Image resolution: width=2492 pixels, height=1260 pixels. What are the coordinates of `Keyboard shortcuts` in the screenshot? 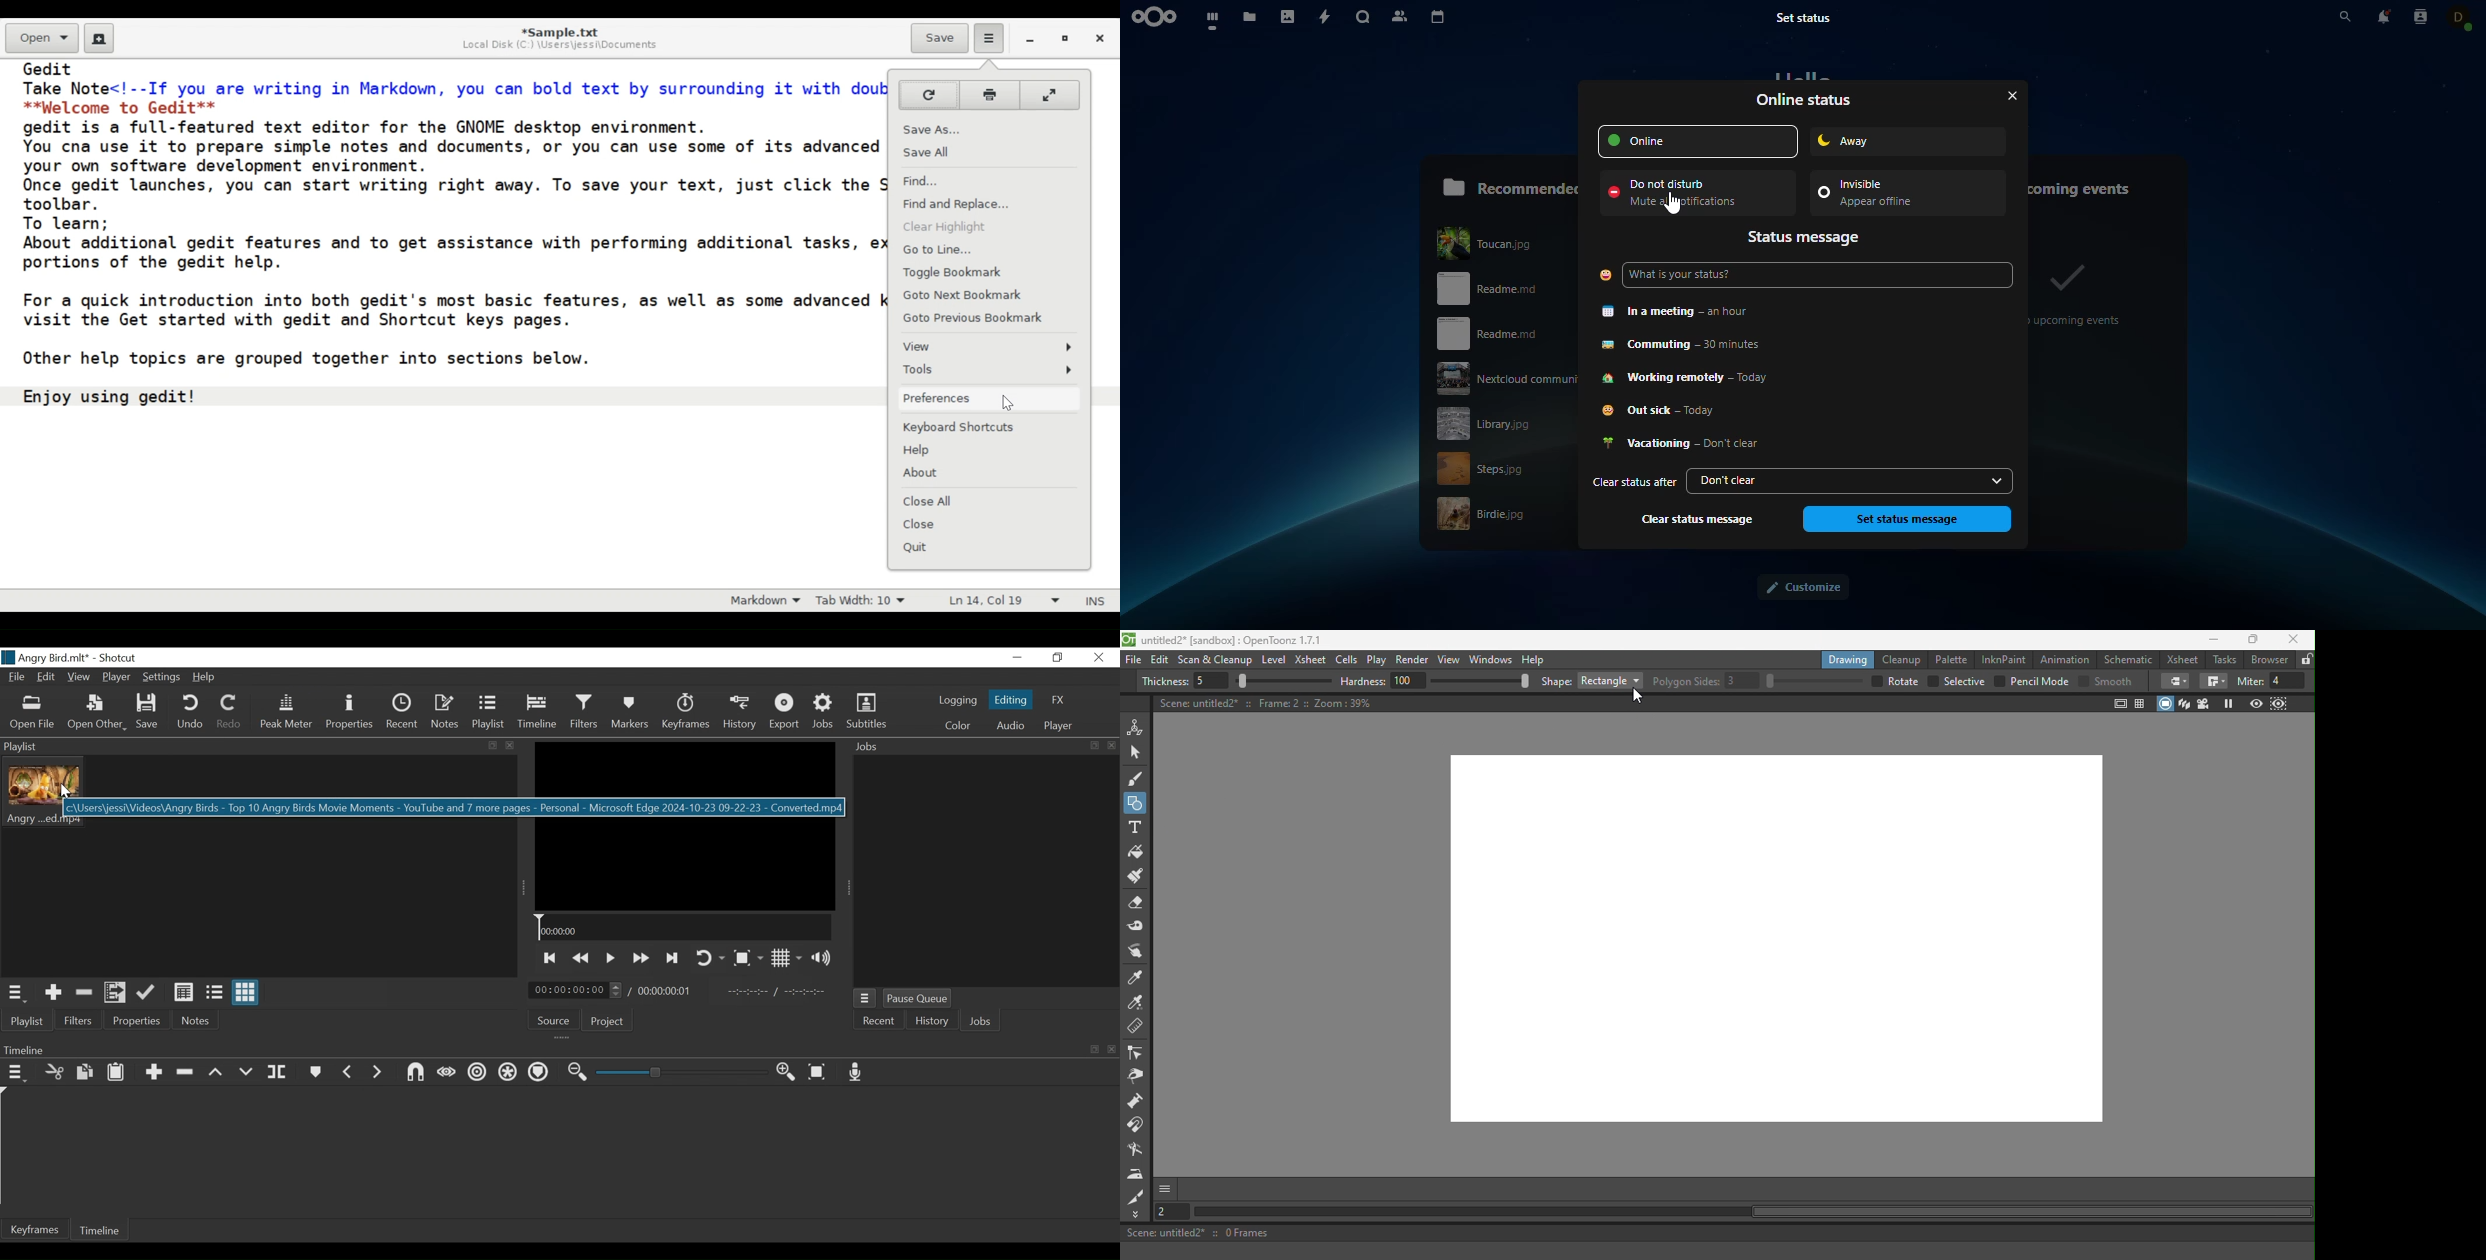 It's located at (991, 427).